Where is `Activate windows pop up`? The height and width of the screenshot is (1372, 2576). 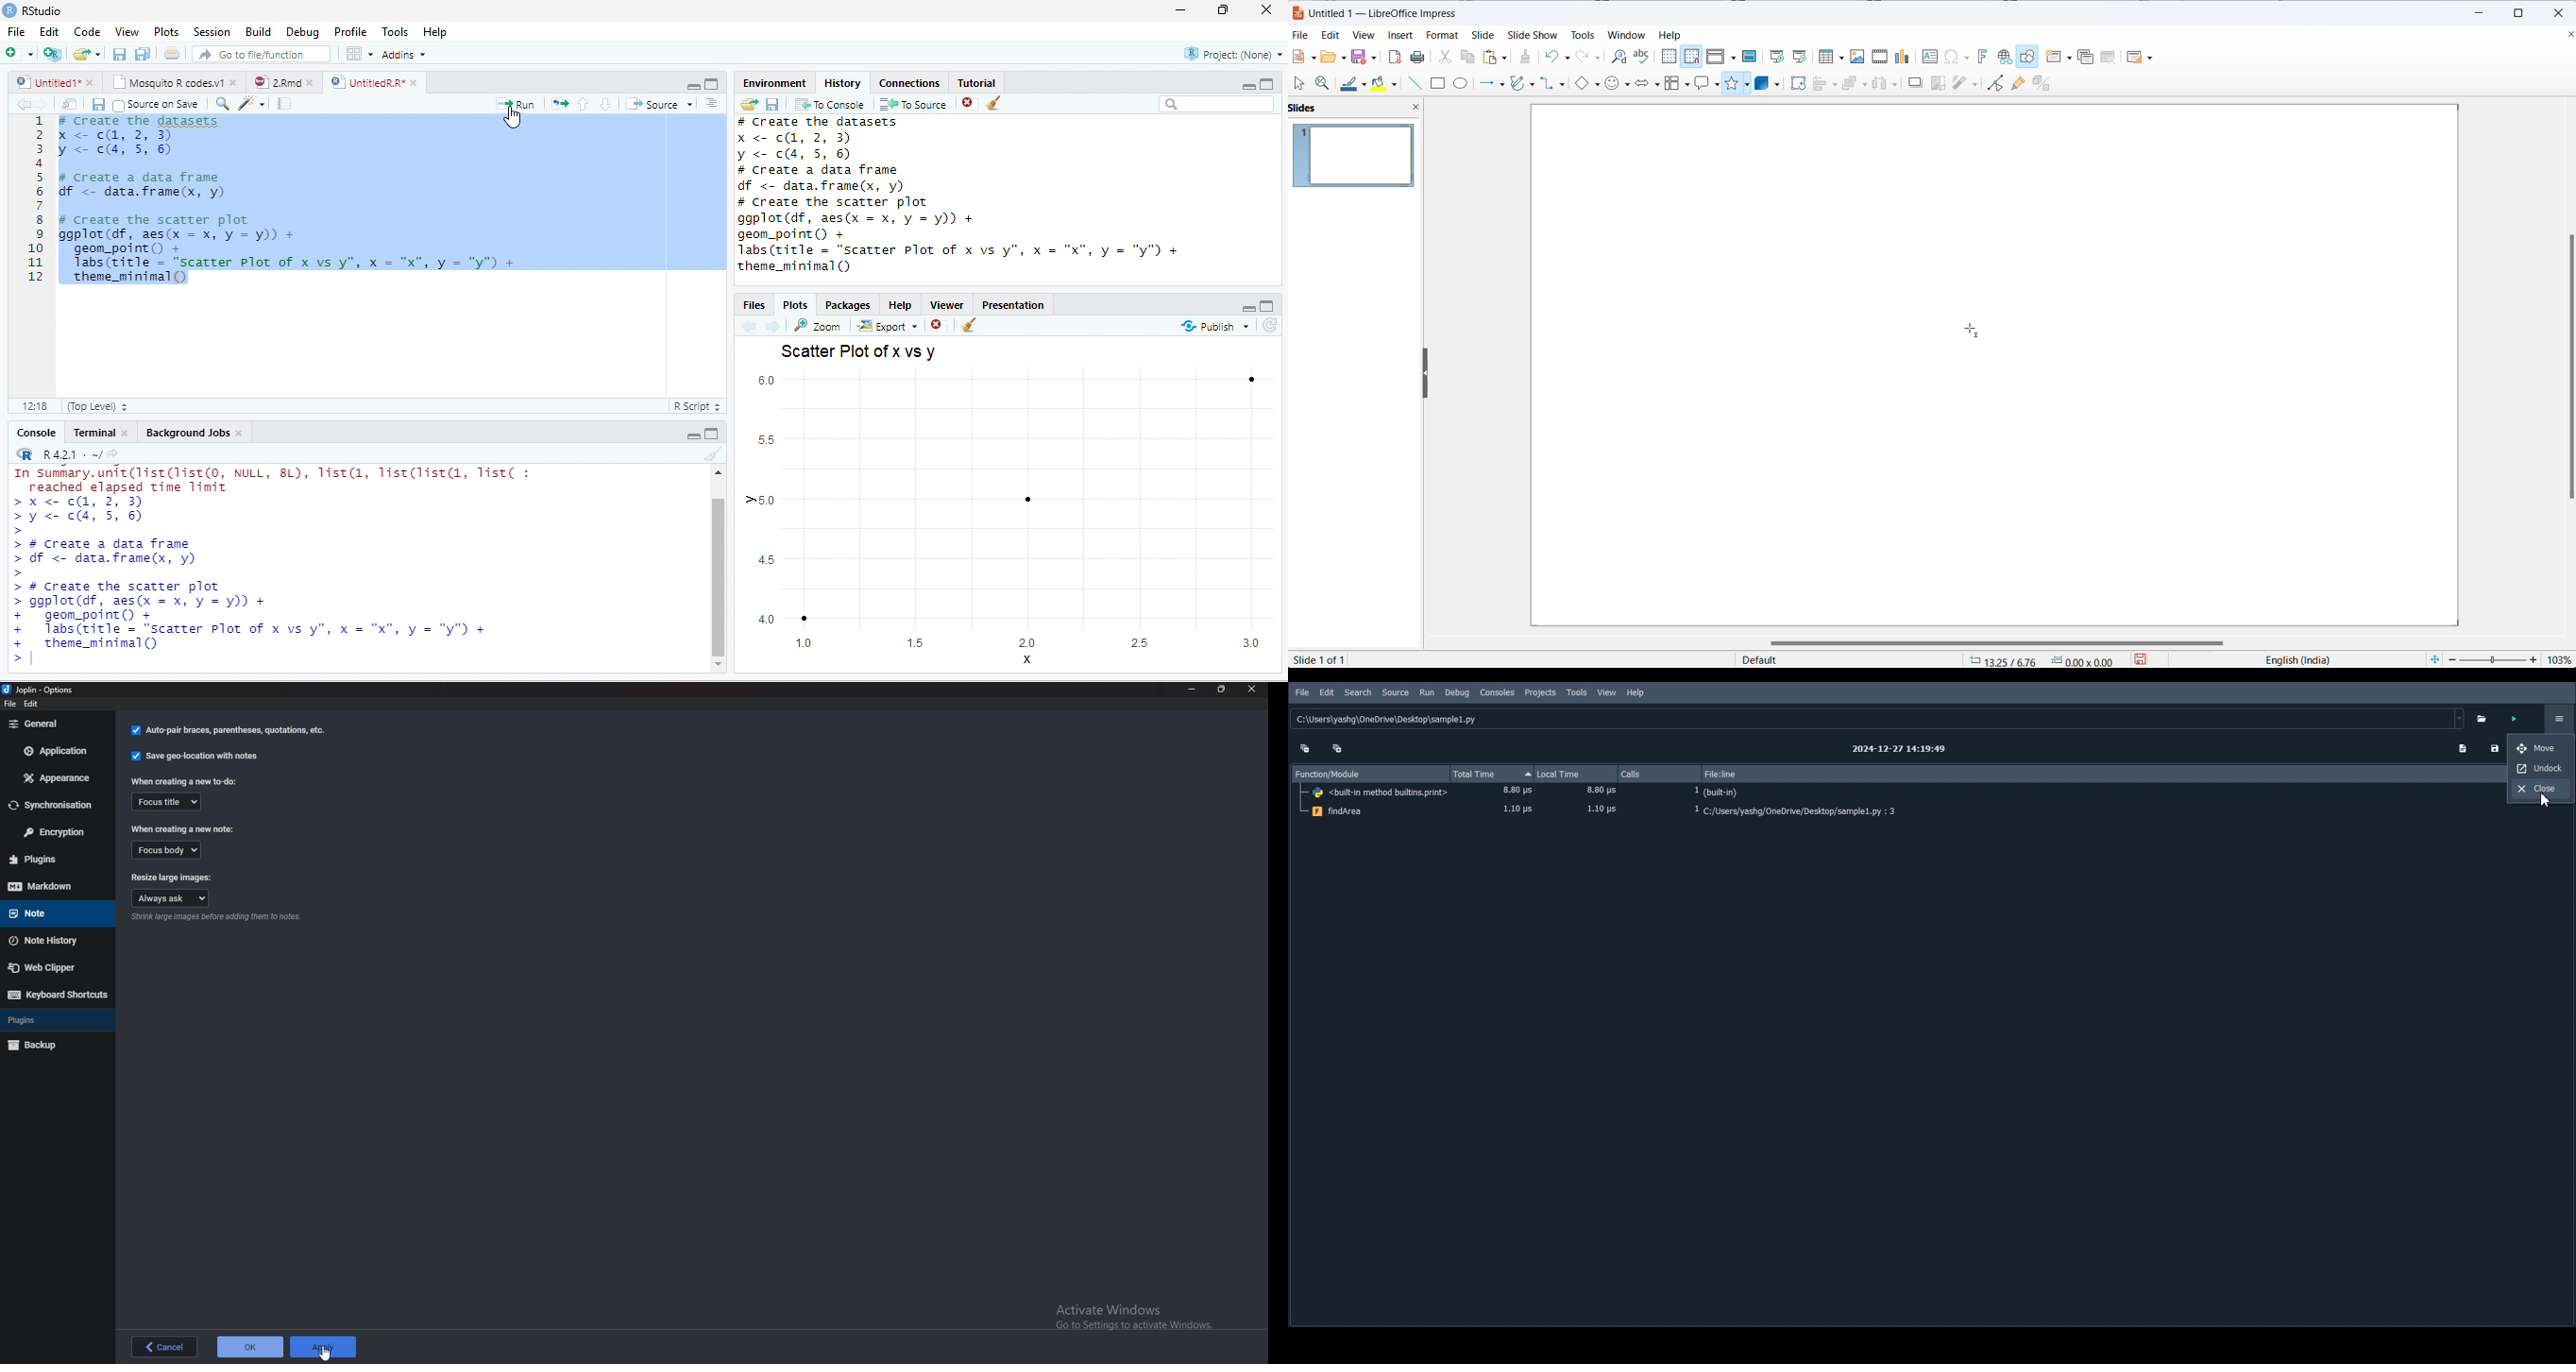 Activate windows pop up is located at coordinates (1141, 1317).